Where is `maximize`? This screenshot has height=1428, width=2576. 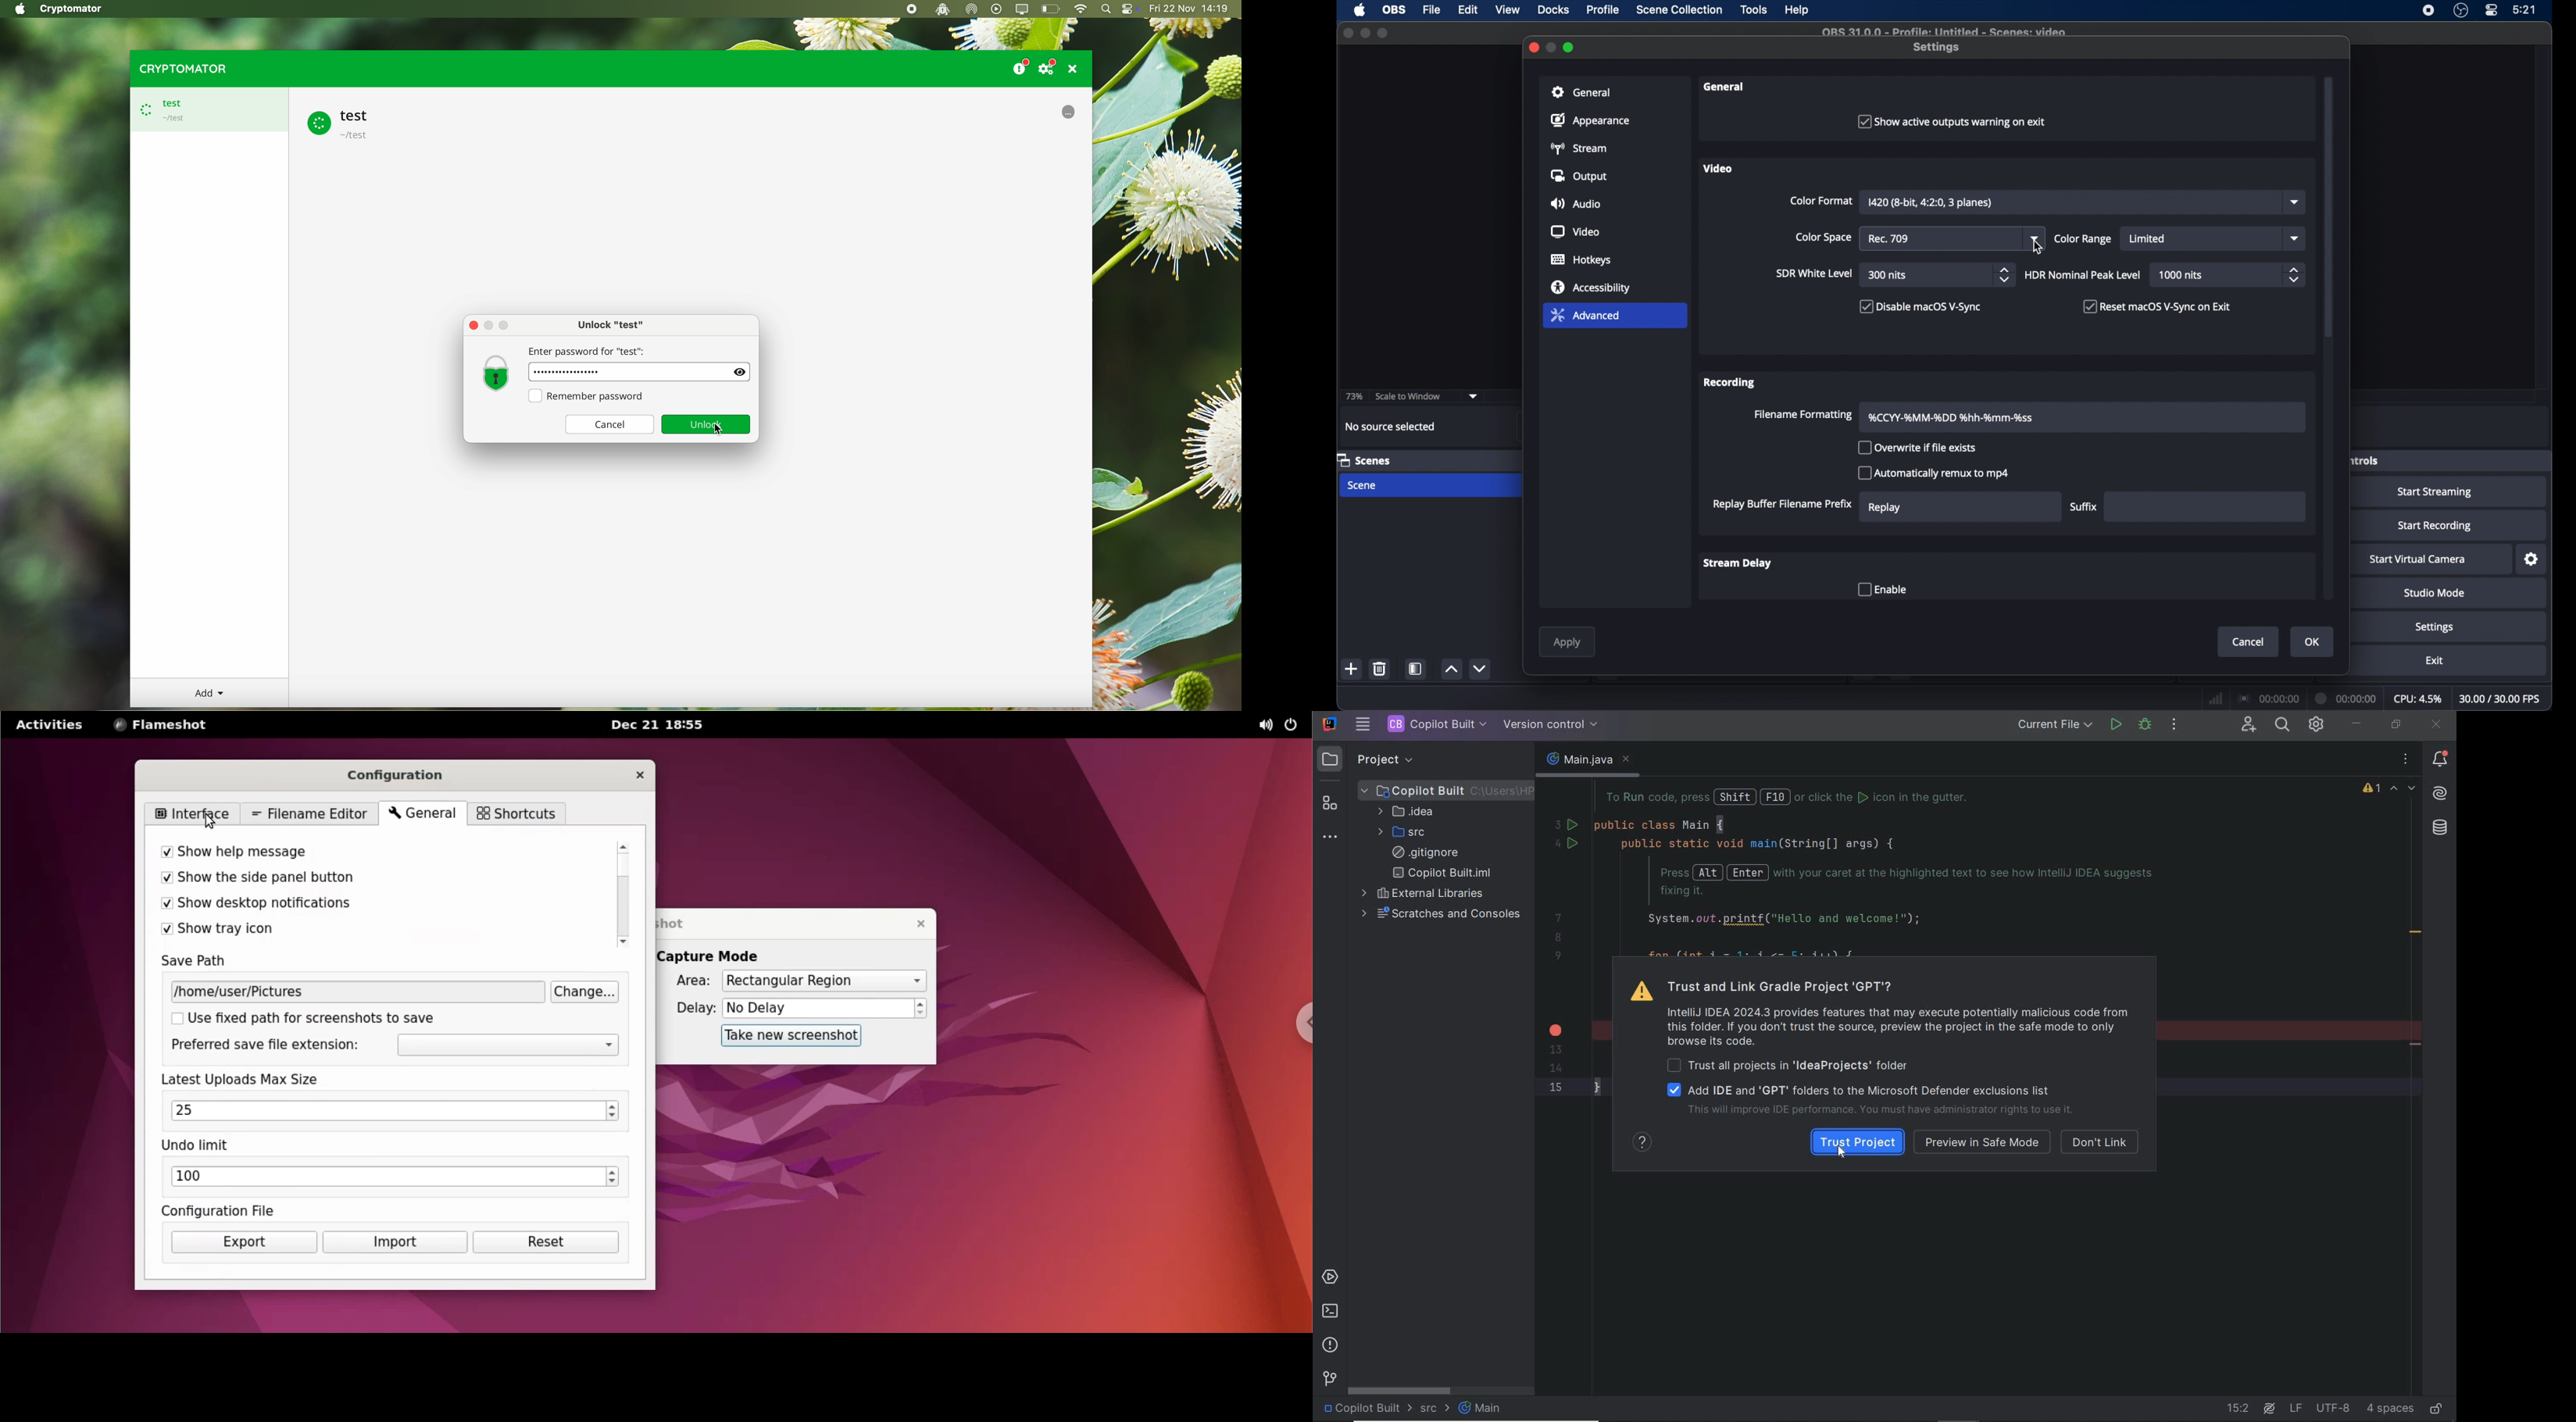
maximize is located at coordinates (1571, 47).